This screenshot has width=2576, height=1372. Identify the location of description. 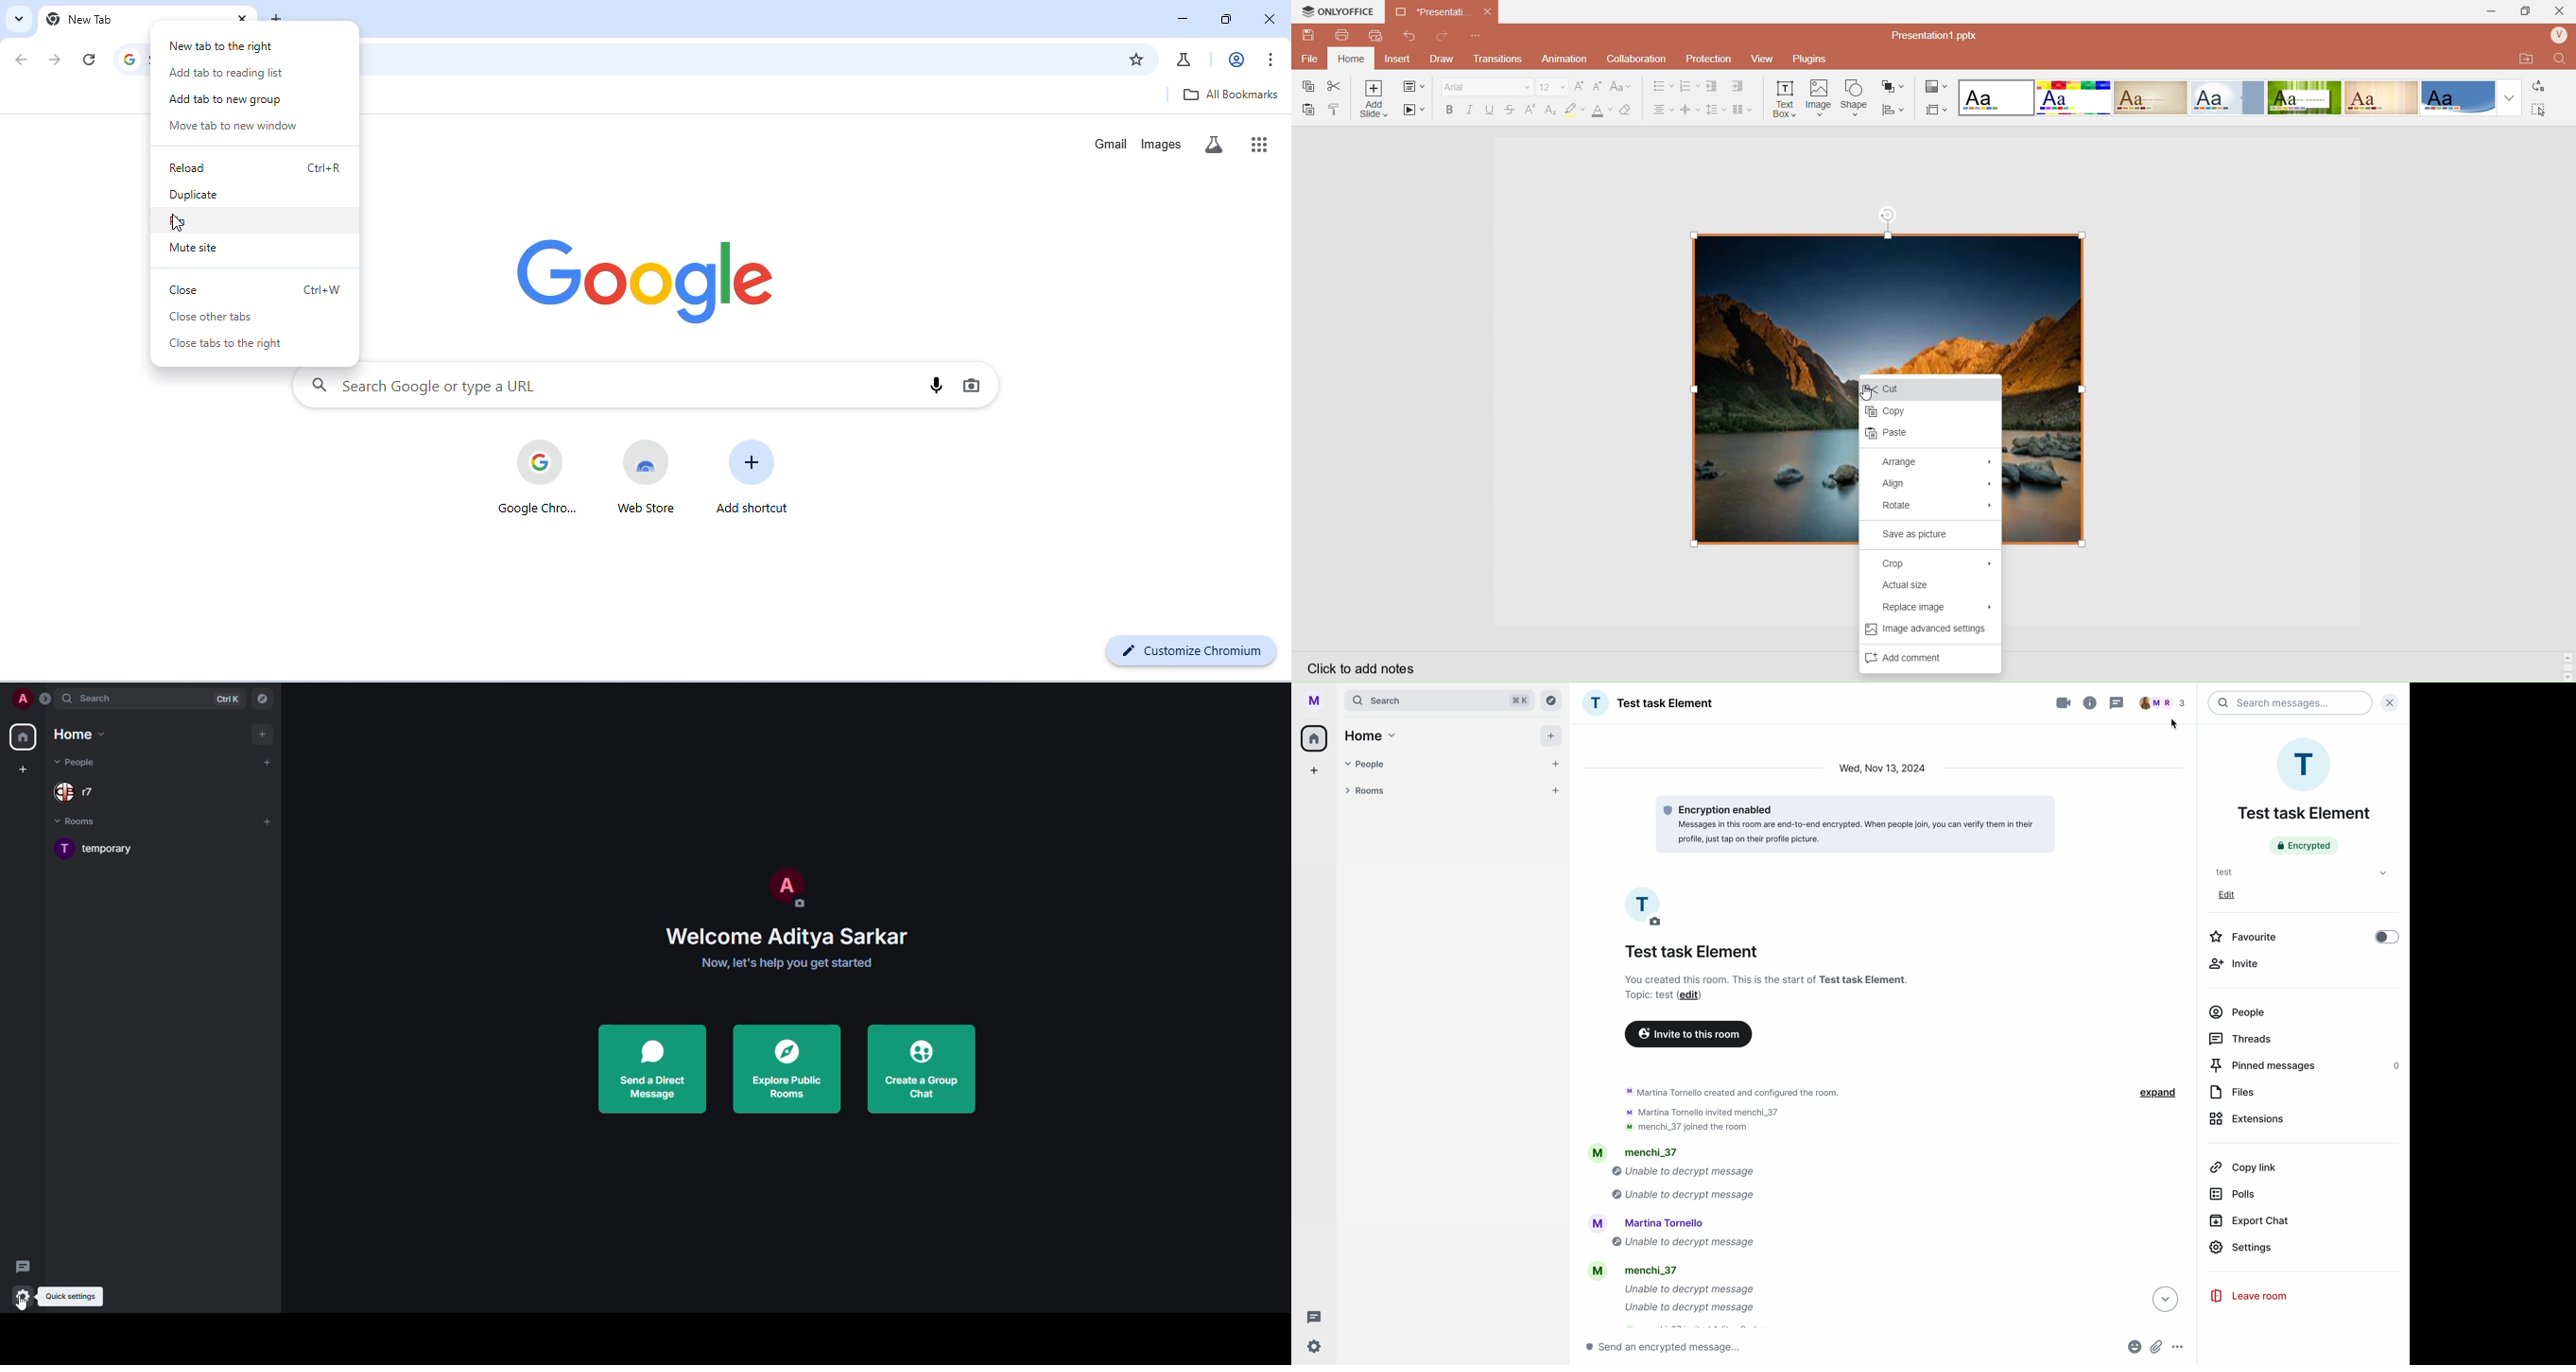
(1766, 988).